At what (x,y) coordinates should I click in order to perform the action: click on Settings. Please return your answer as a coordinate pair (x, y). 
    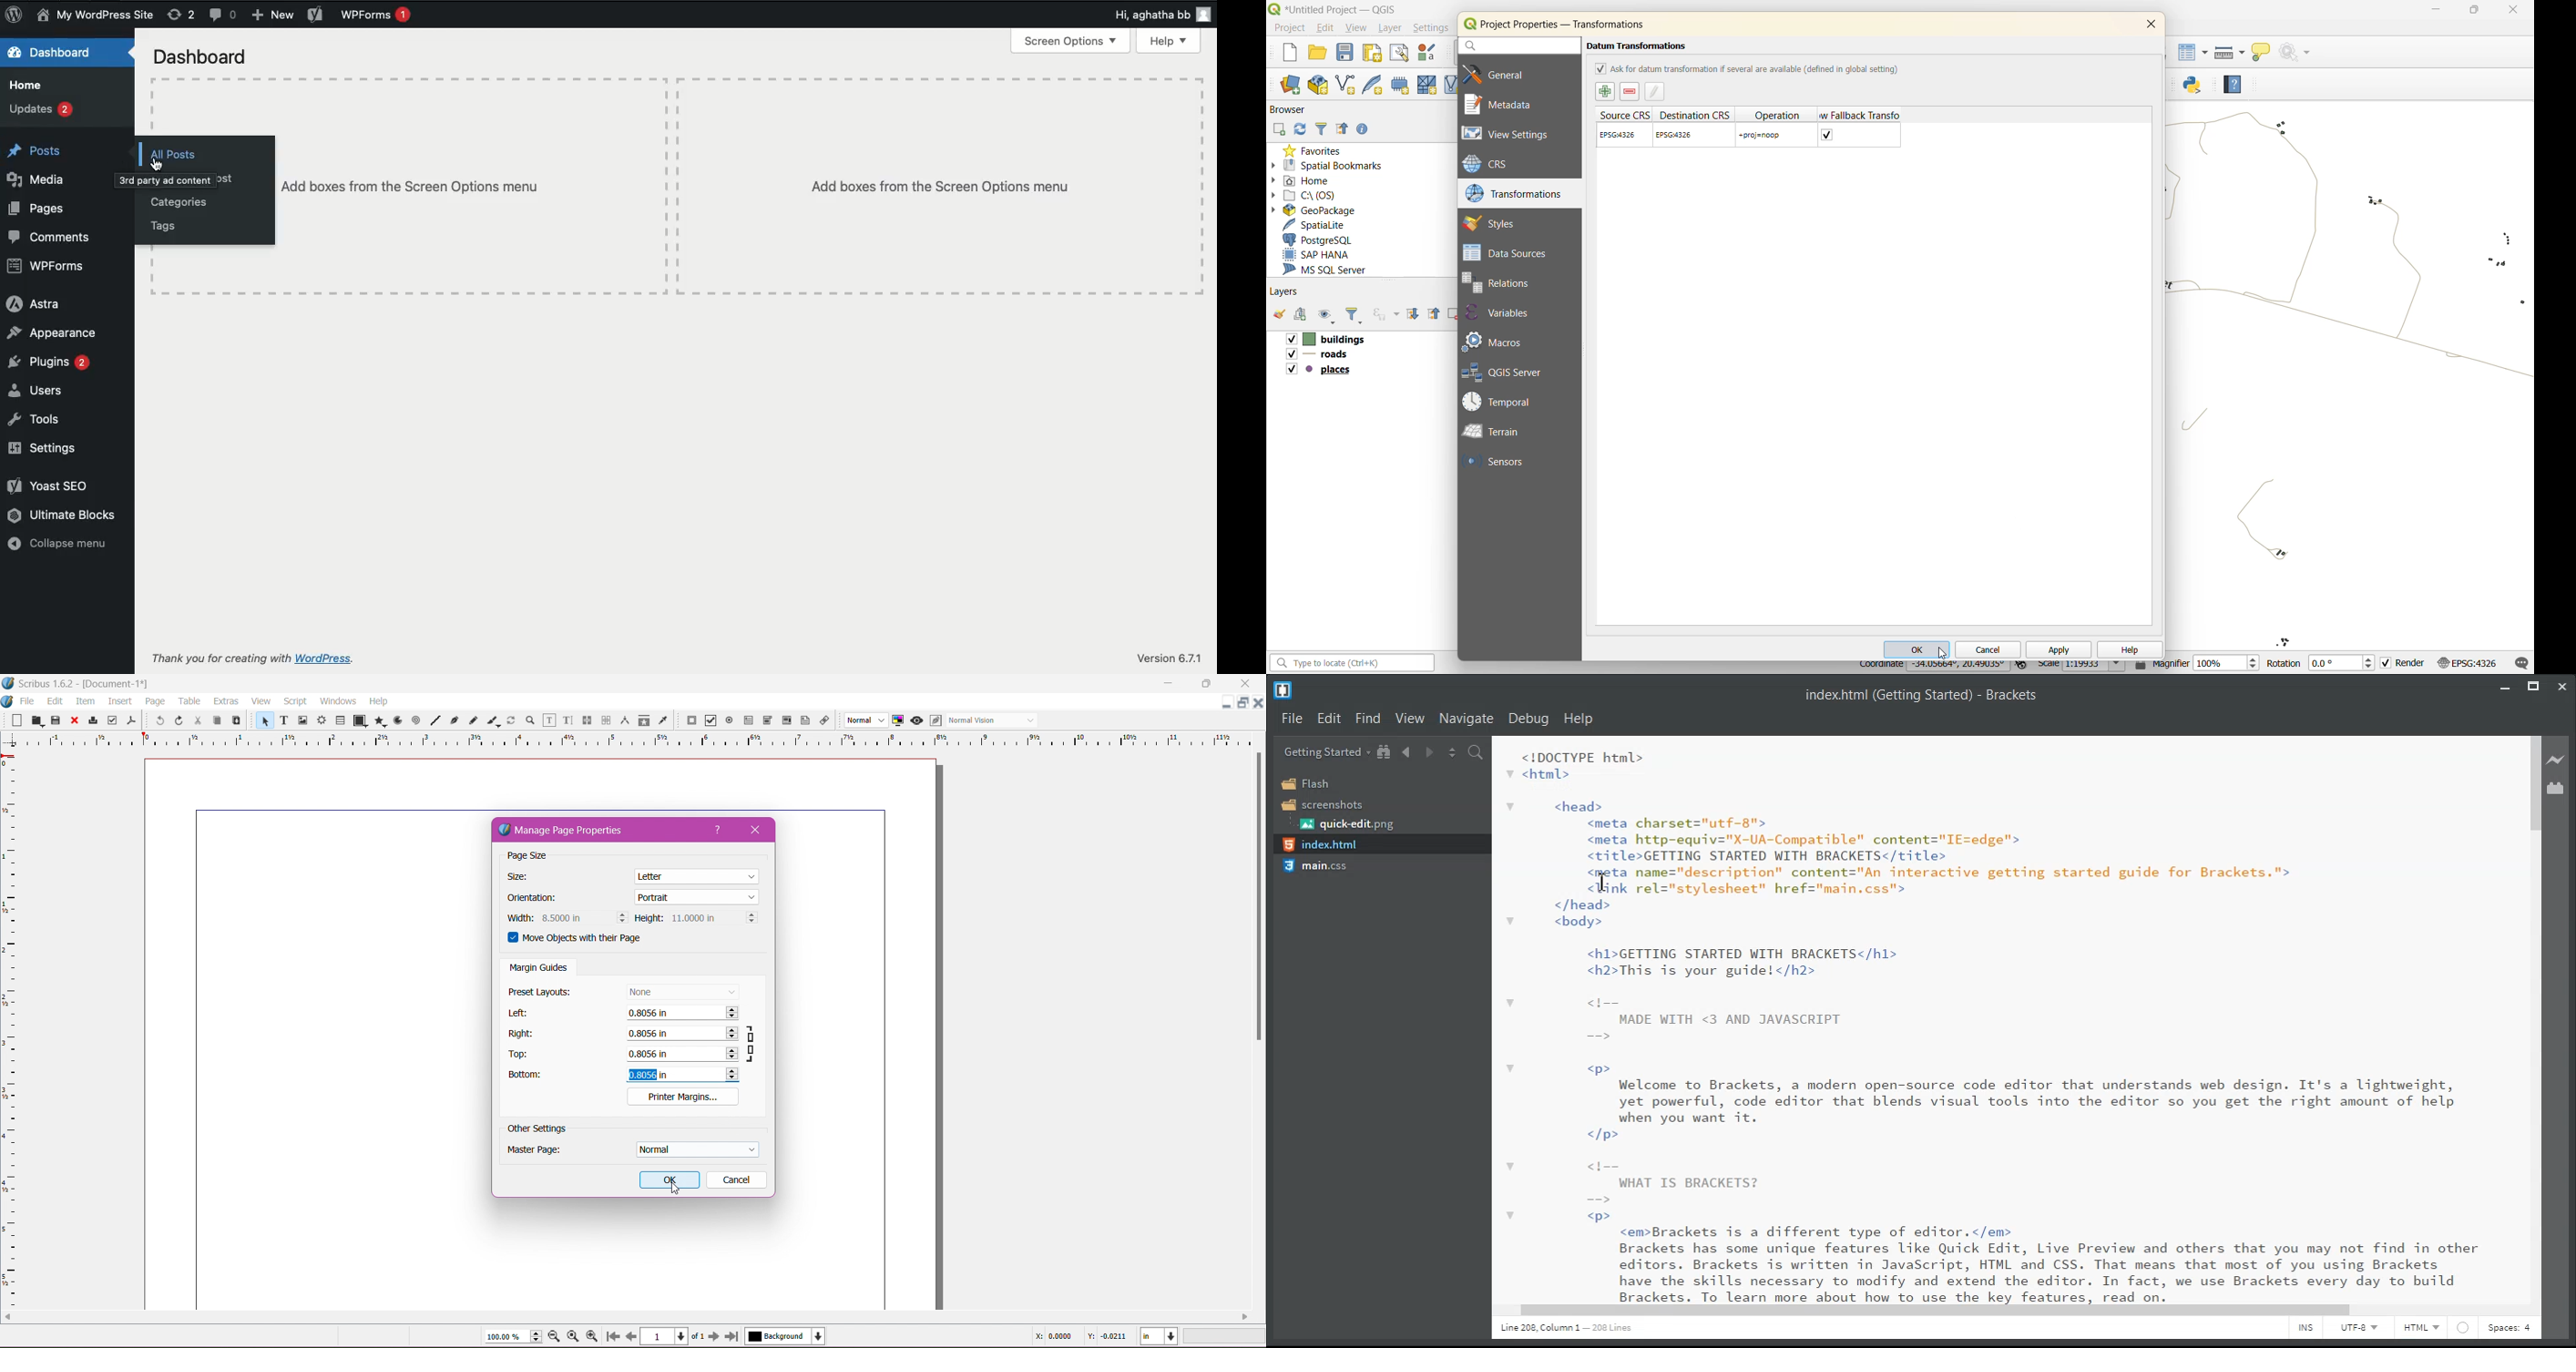
    Looking at the image, I should click on (44, 446).